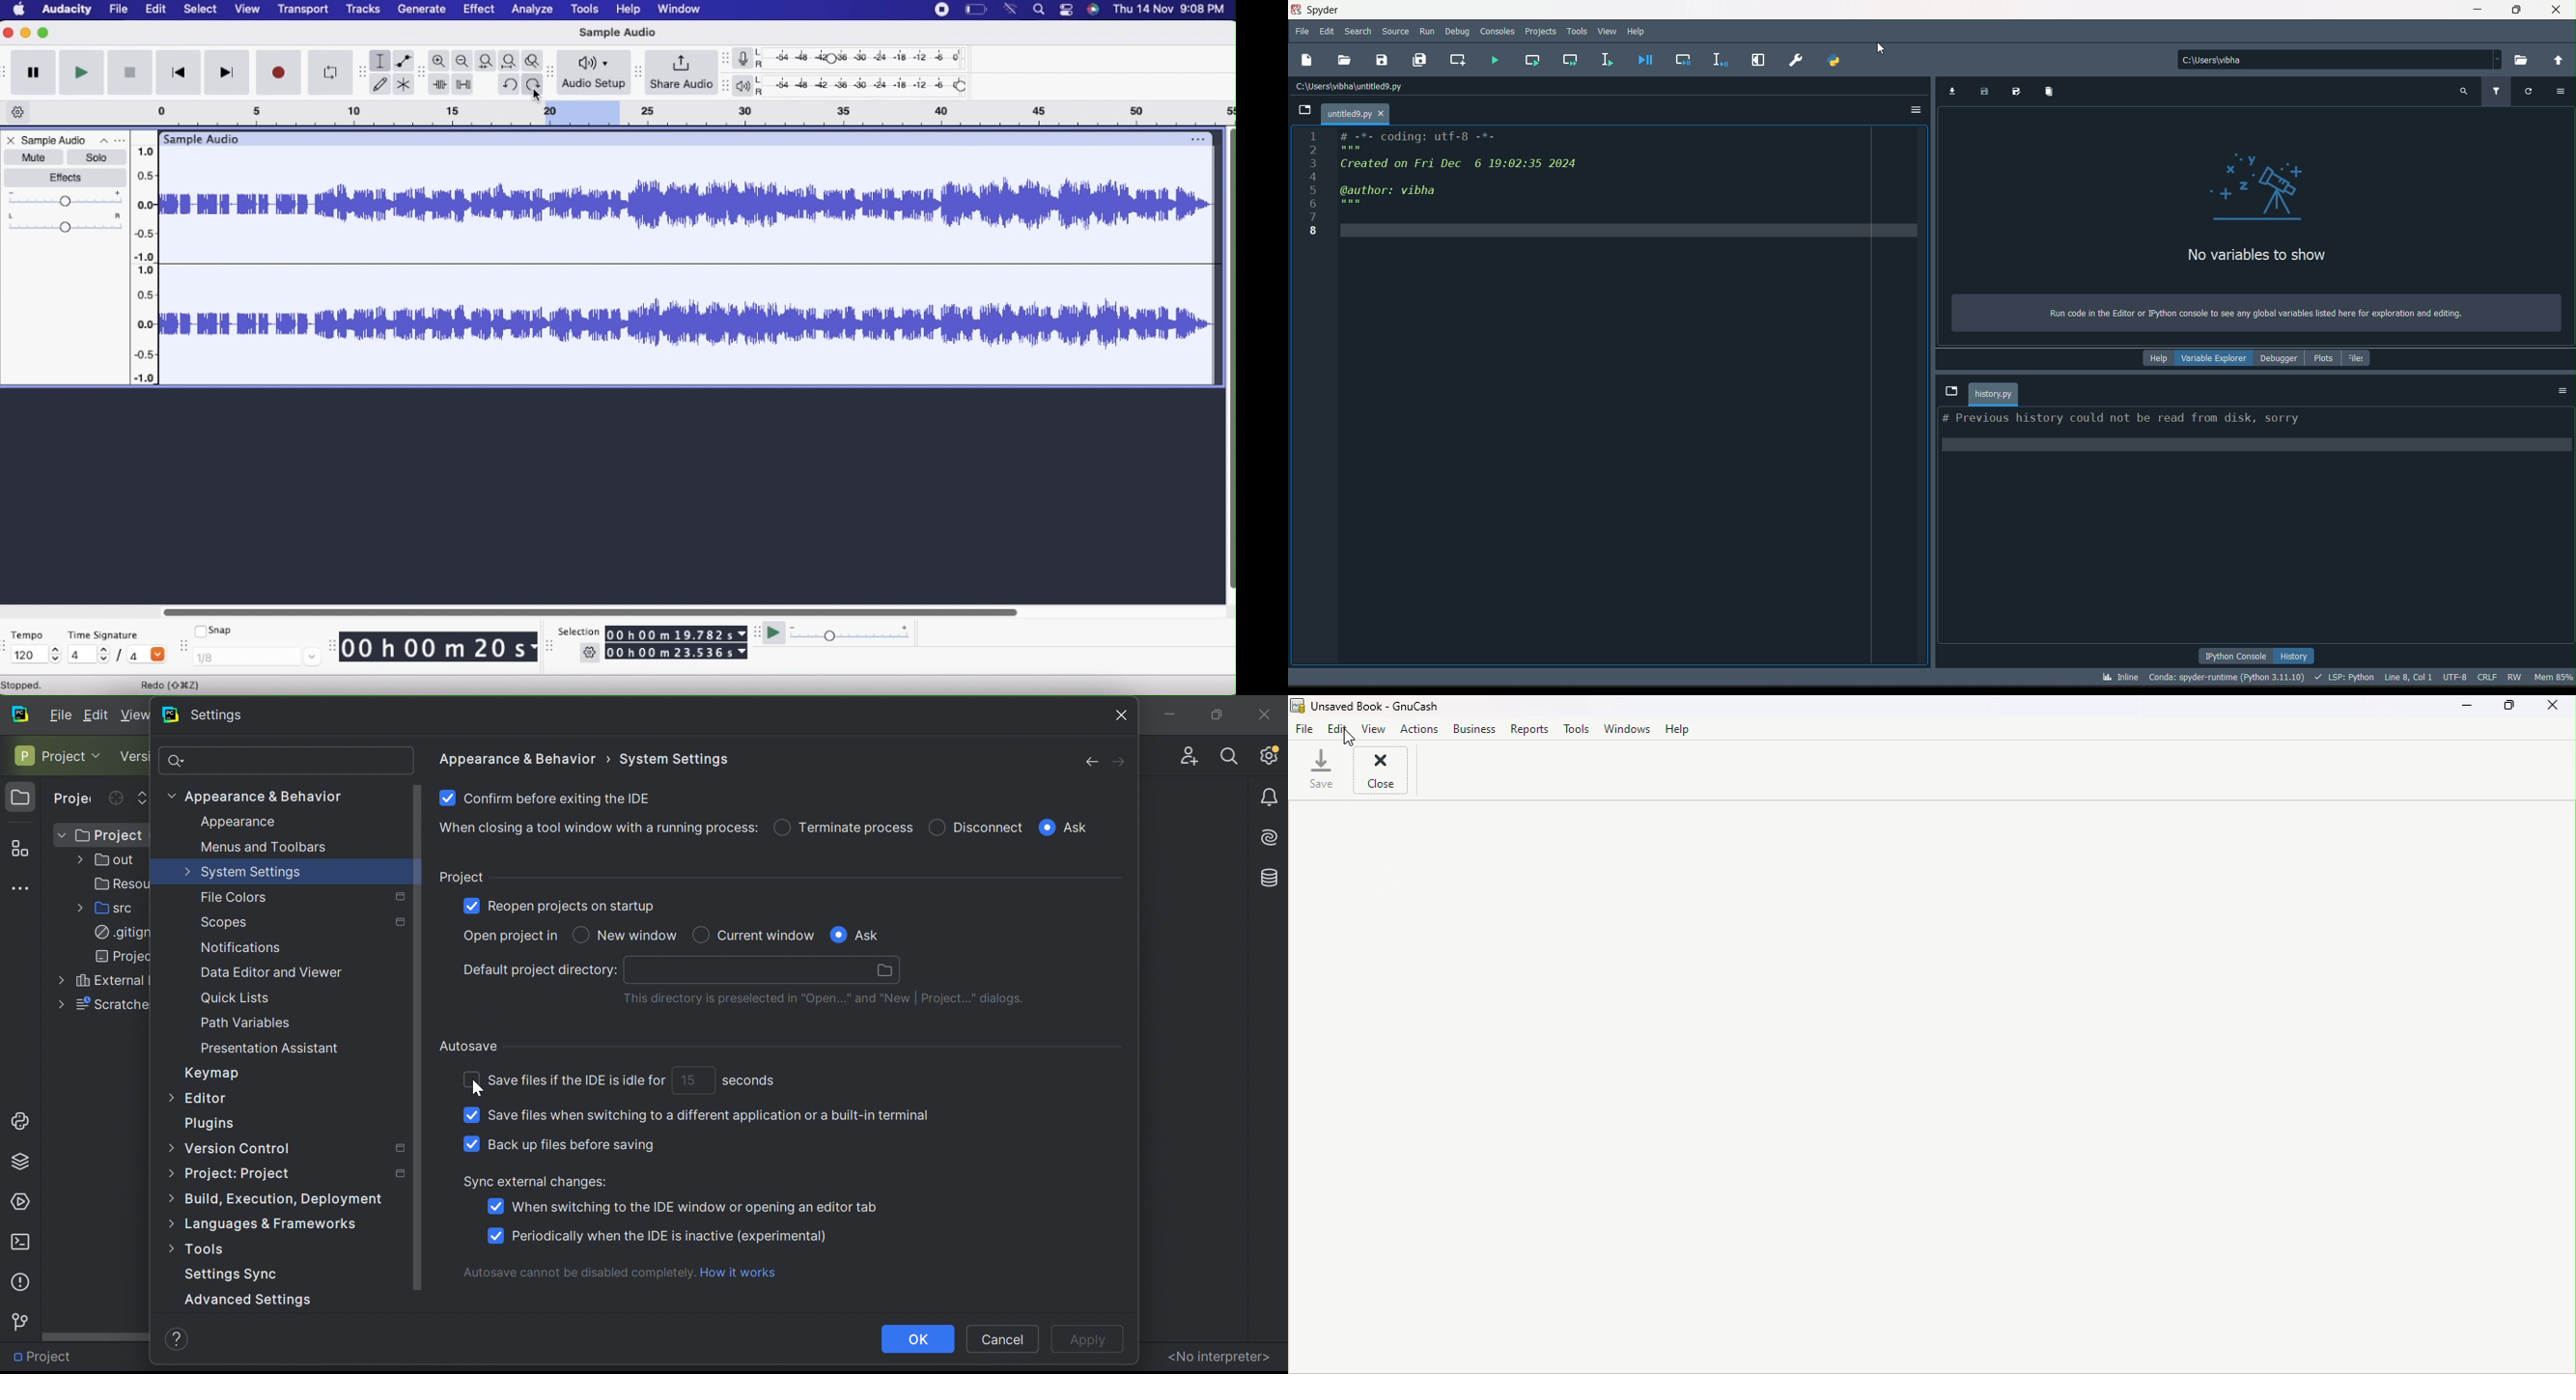  Describe the element at coordinates (639, 72) in the screenshot. I see `move toolbar` at that location.